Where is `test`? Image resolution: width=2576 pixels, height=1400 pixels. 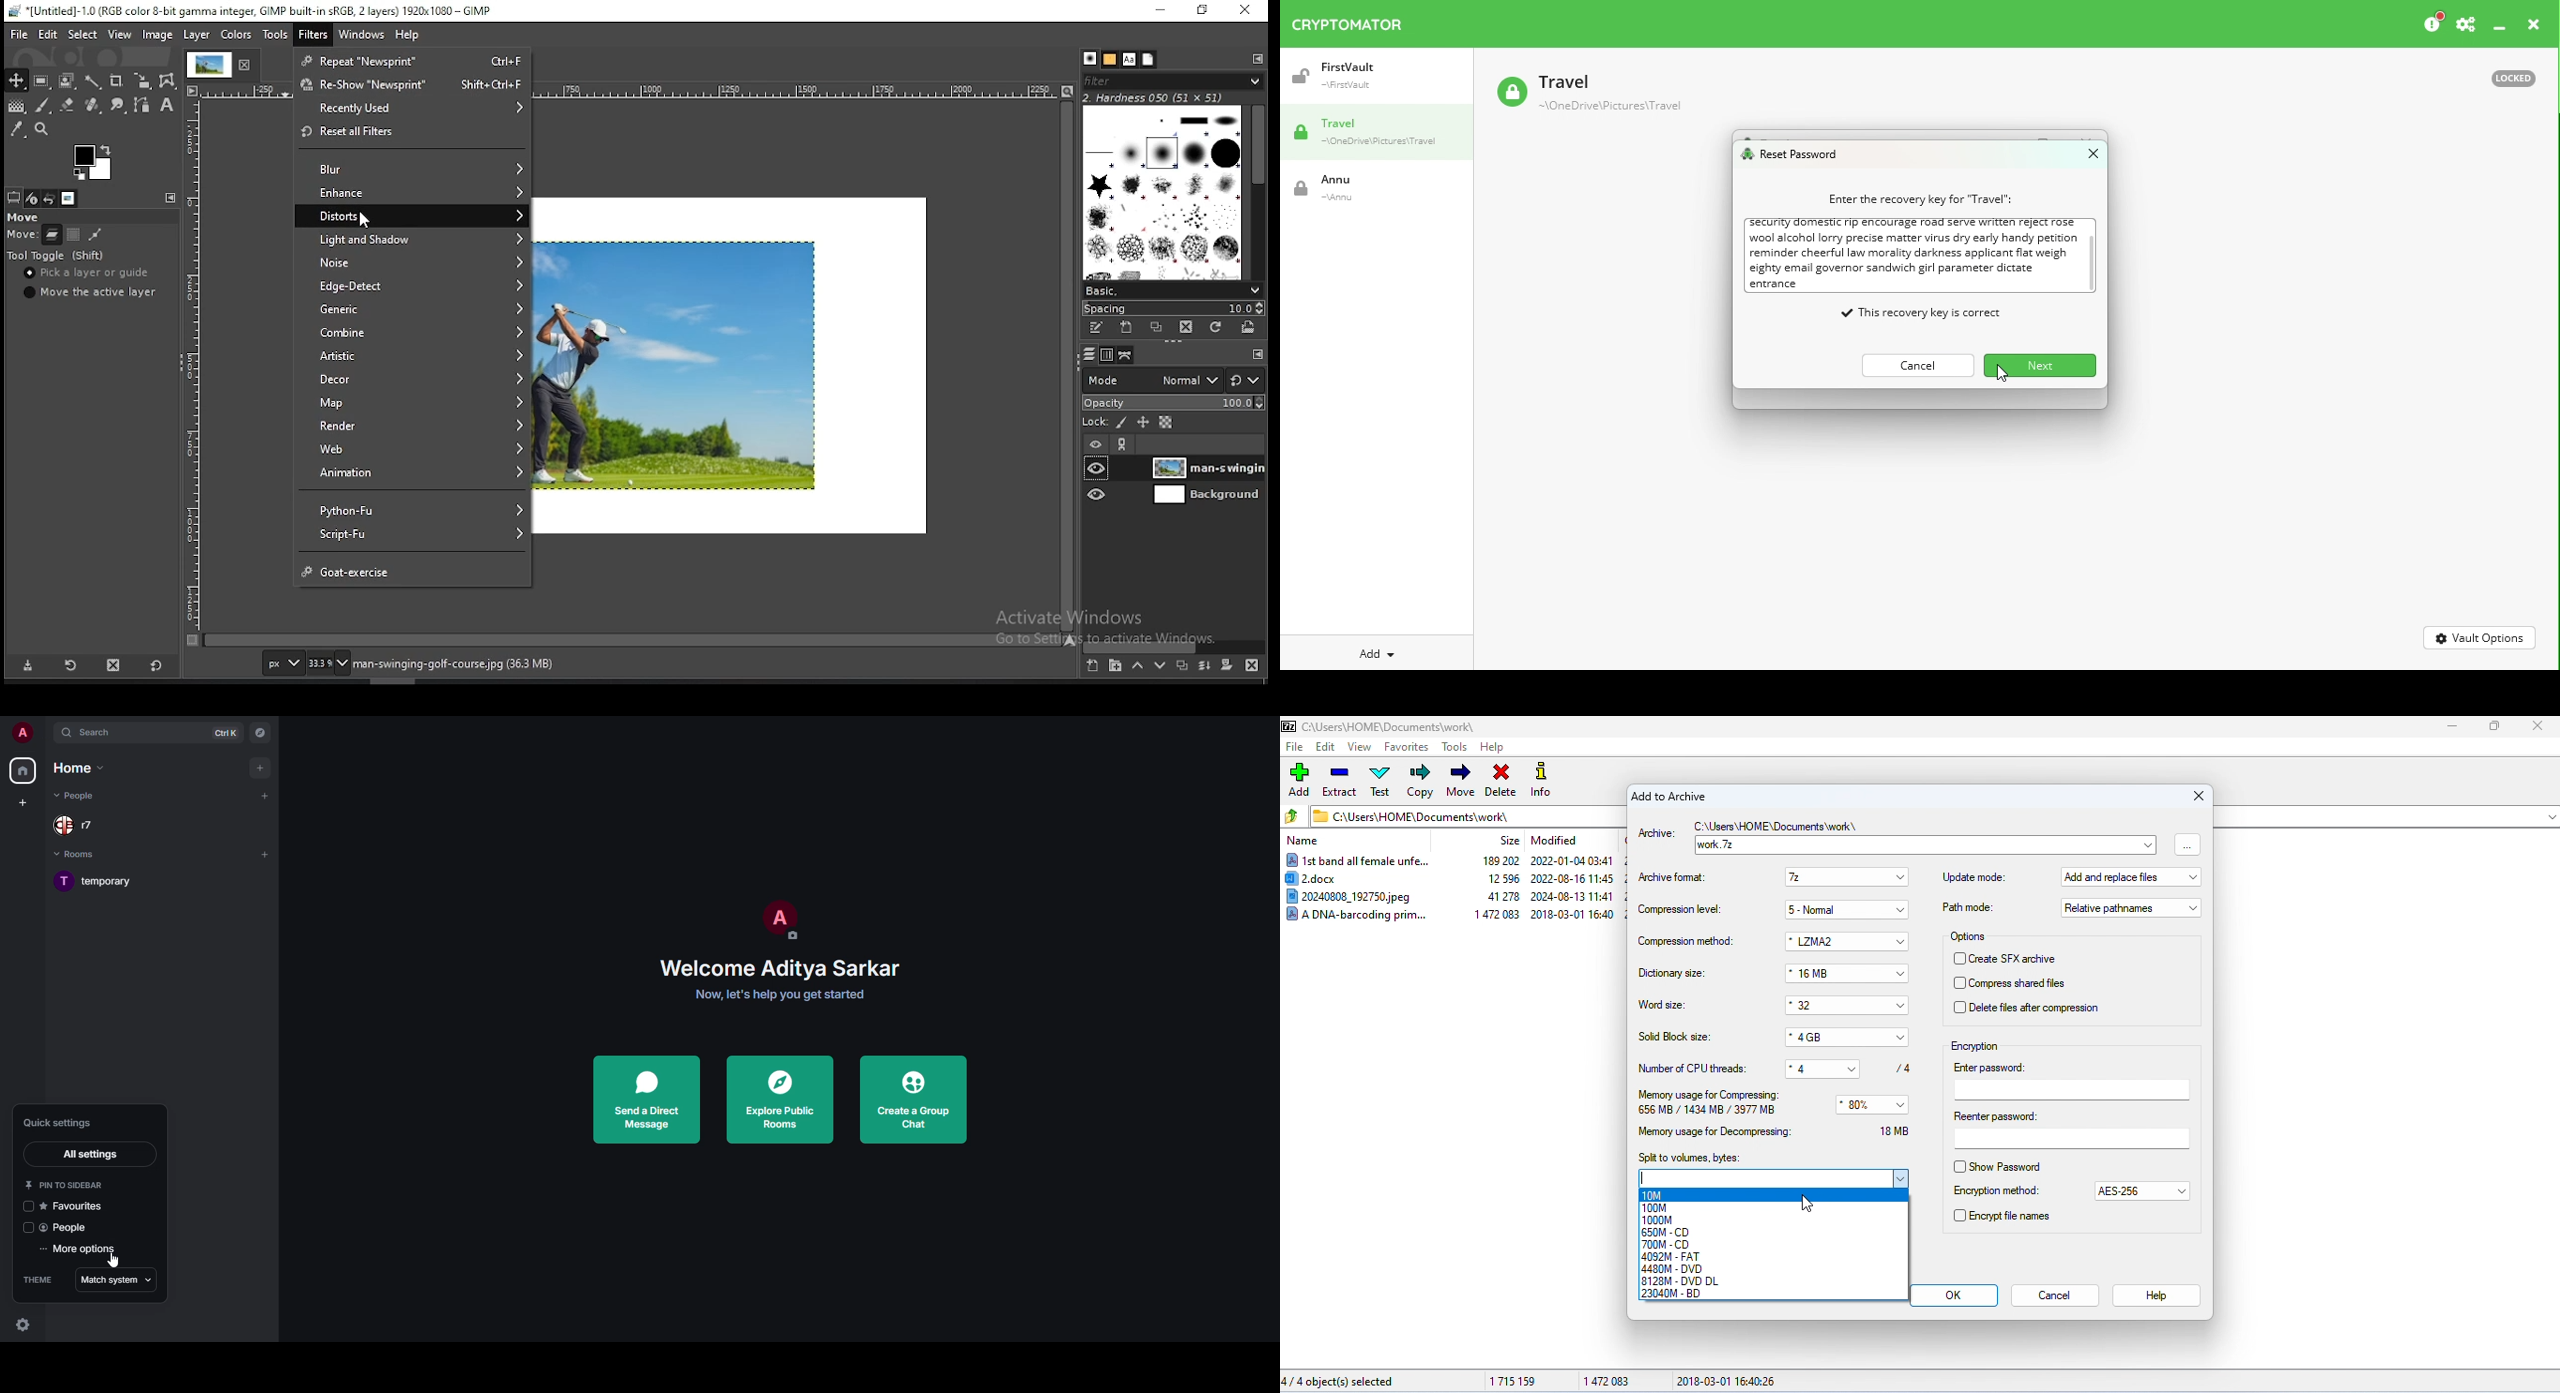
test is located at coordinates (1380, 780).